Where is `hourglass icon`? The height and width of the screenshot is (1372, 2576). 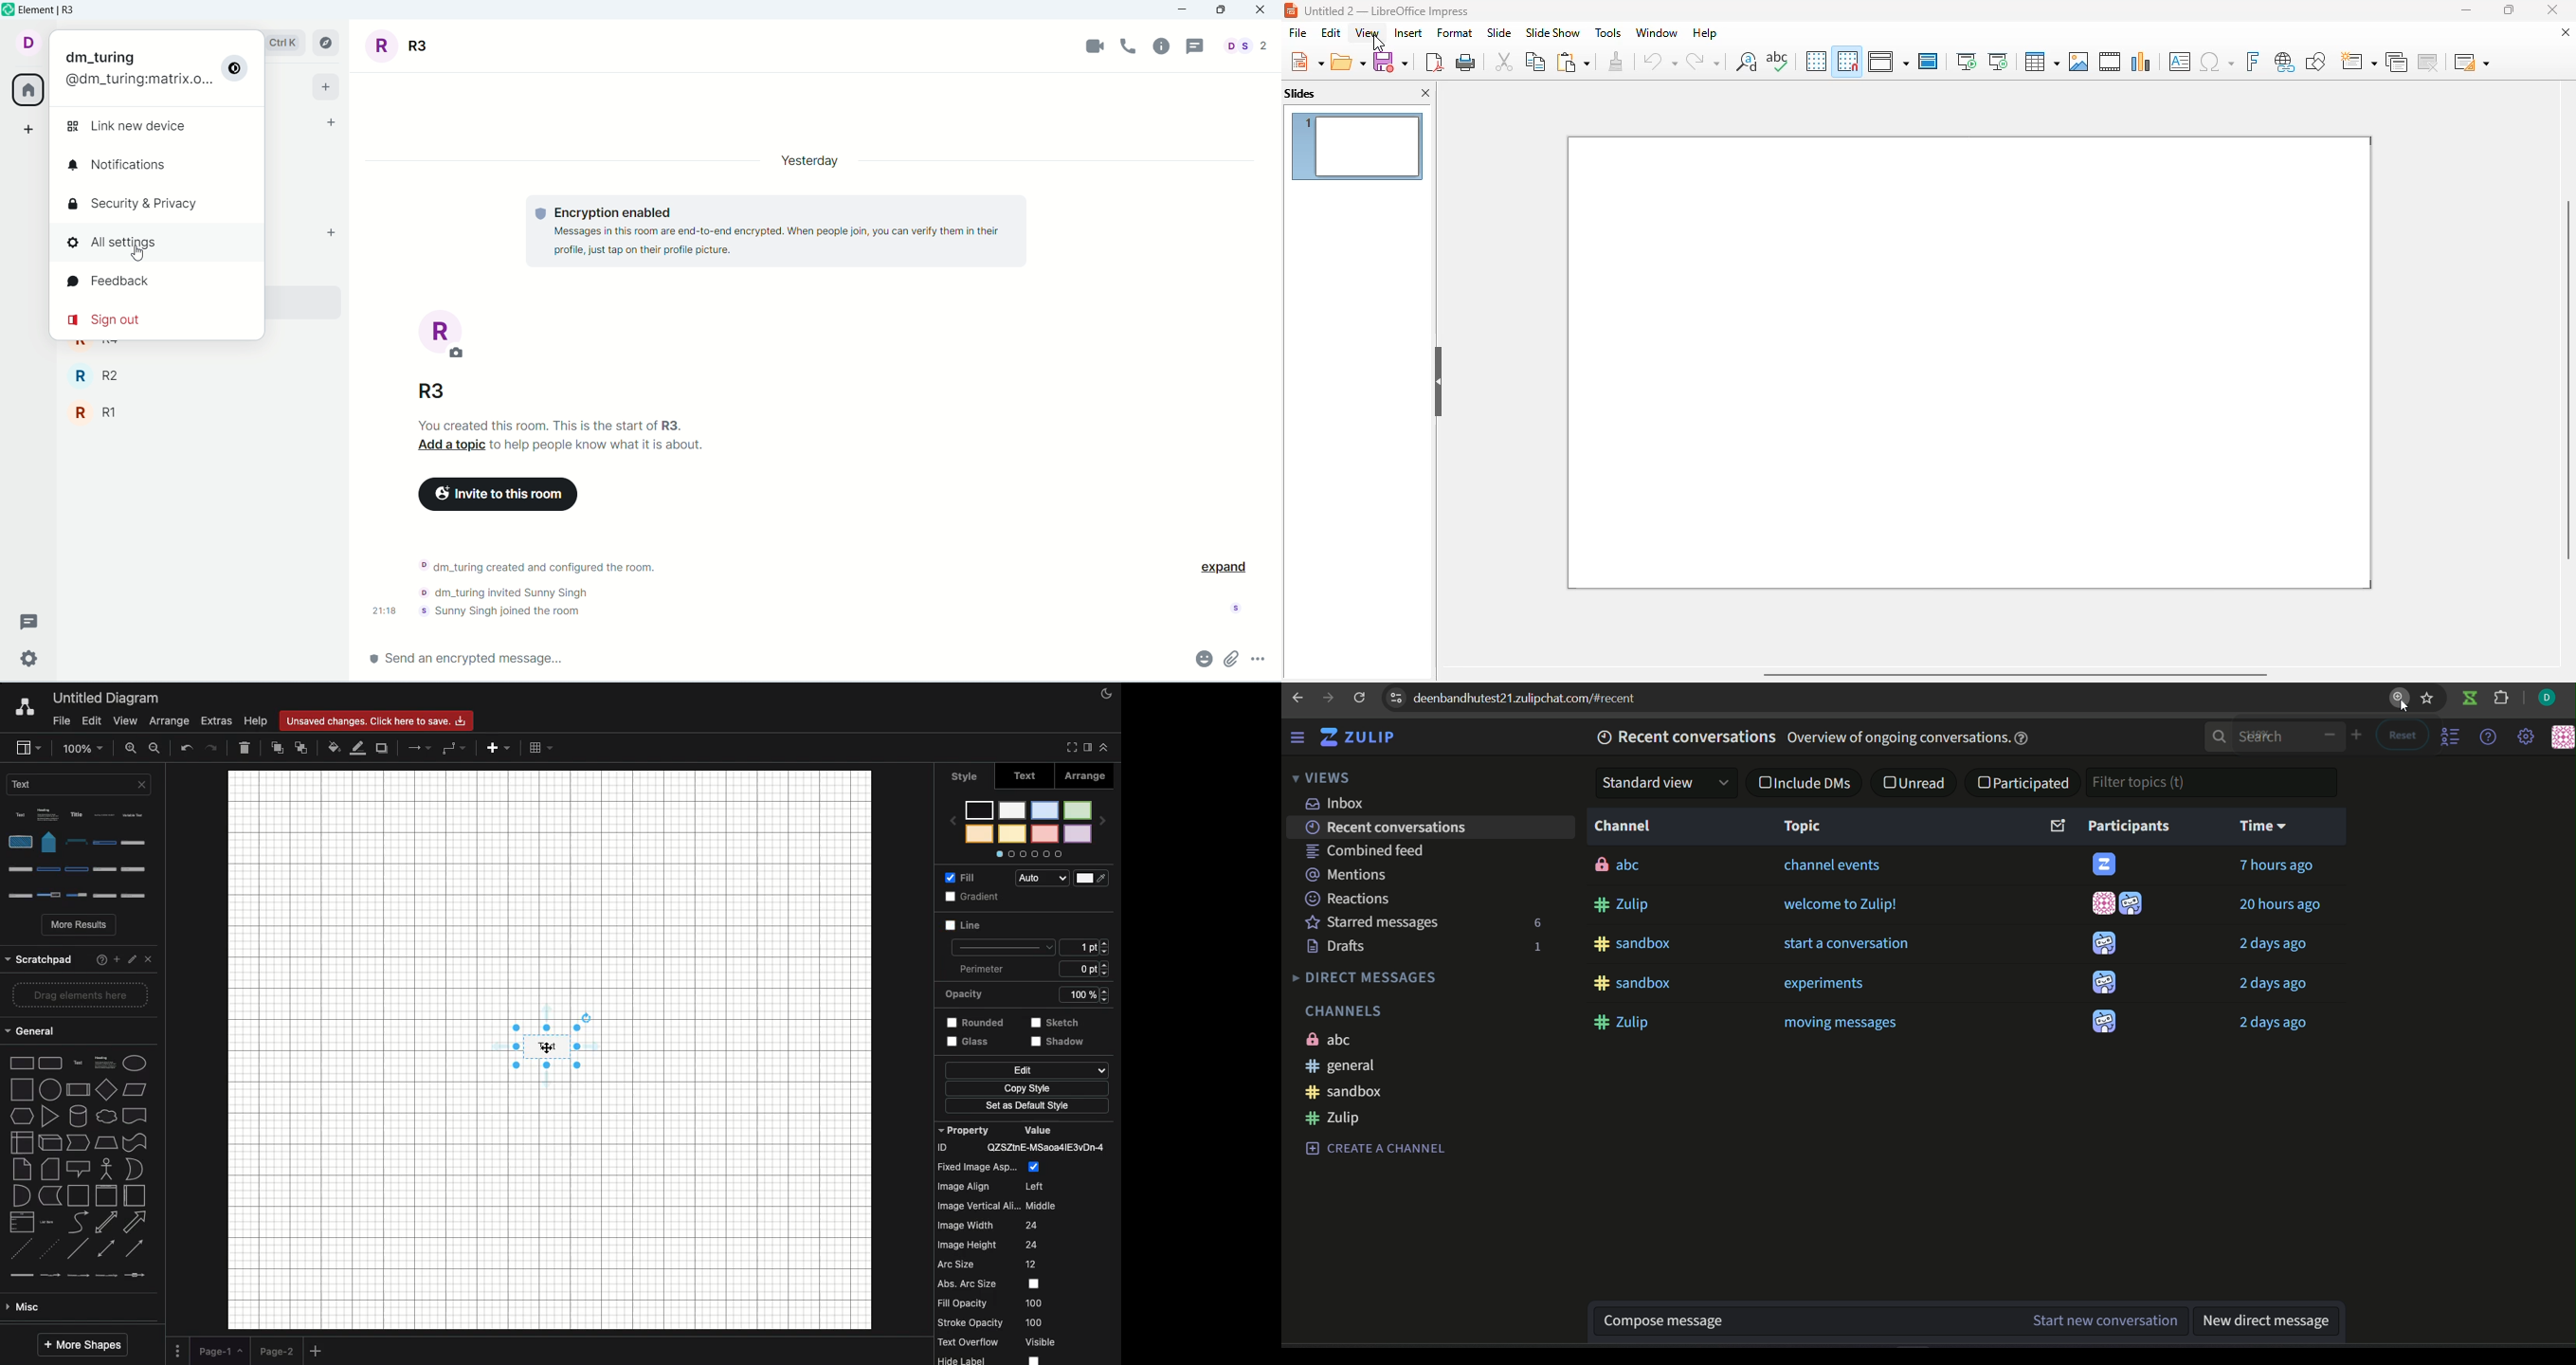
hourglass icon is located at coordinates (2469, 700).